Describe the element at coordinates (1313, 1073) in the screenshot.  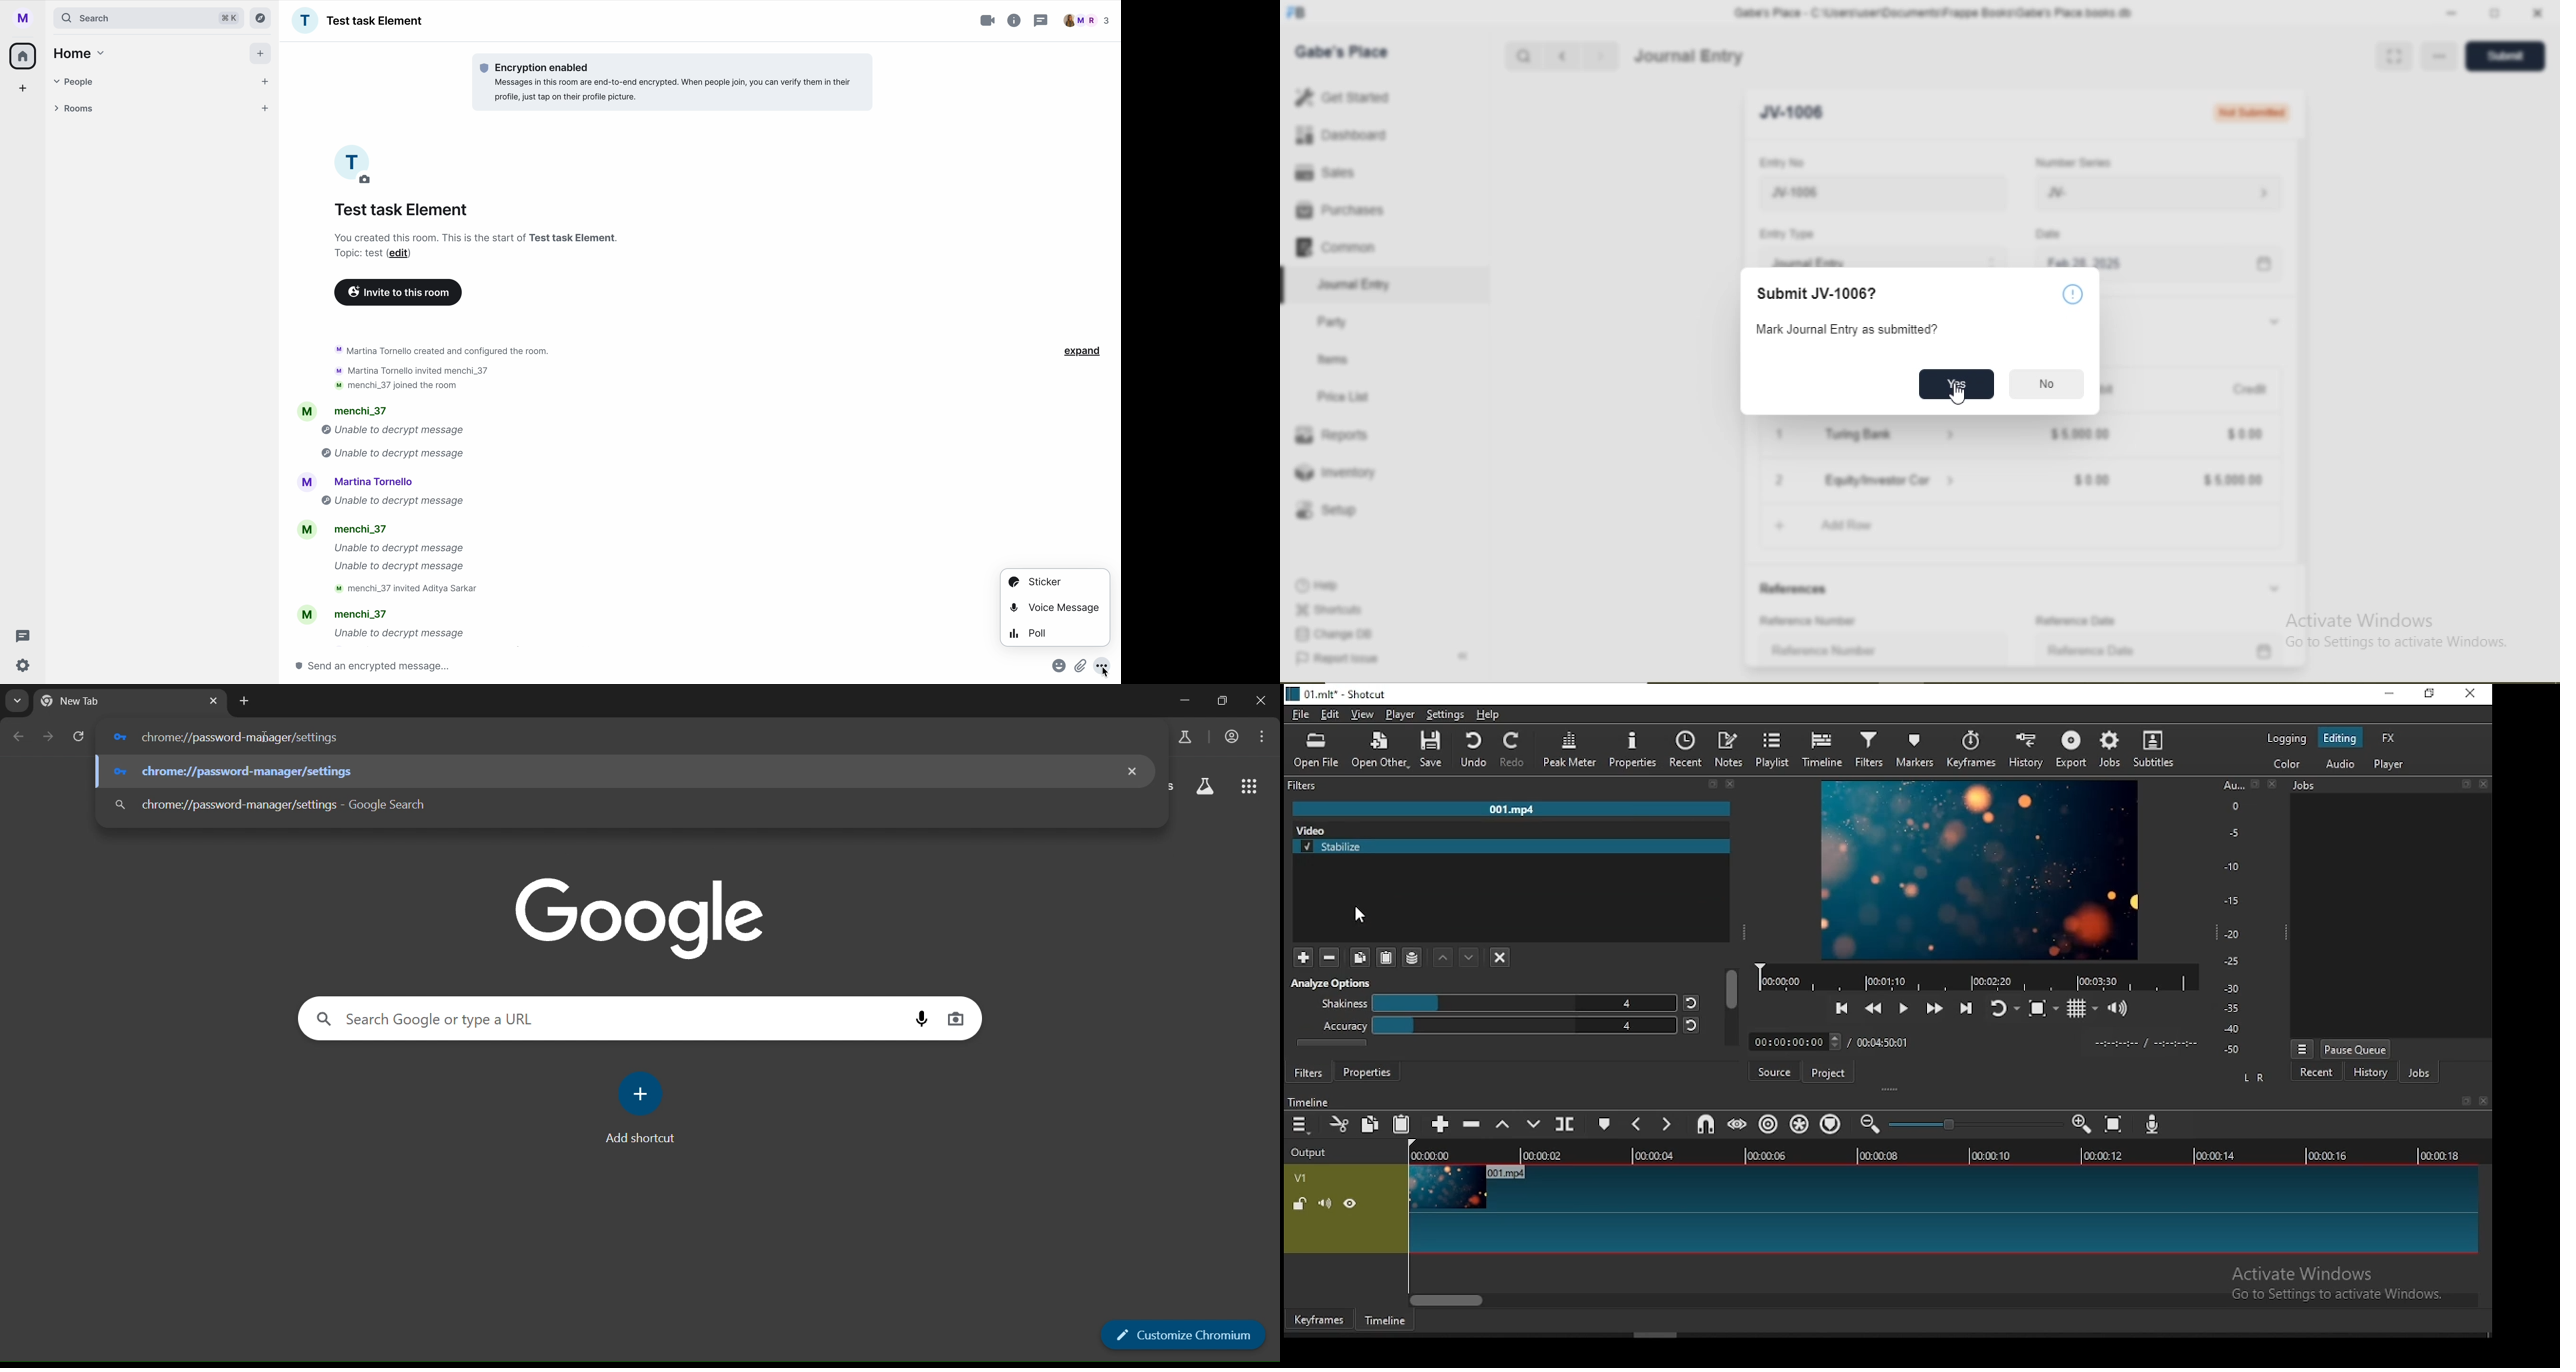
I see `filters` at that location.